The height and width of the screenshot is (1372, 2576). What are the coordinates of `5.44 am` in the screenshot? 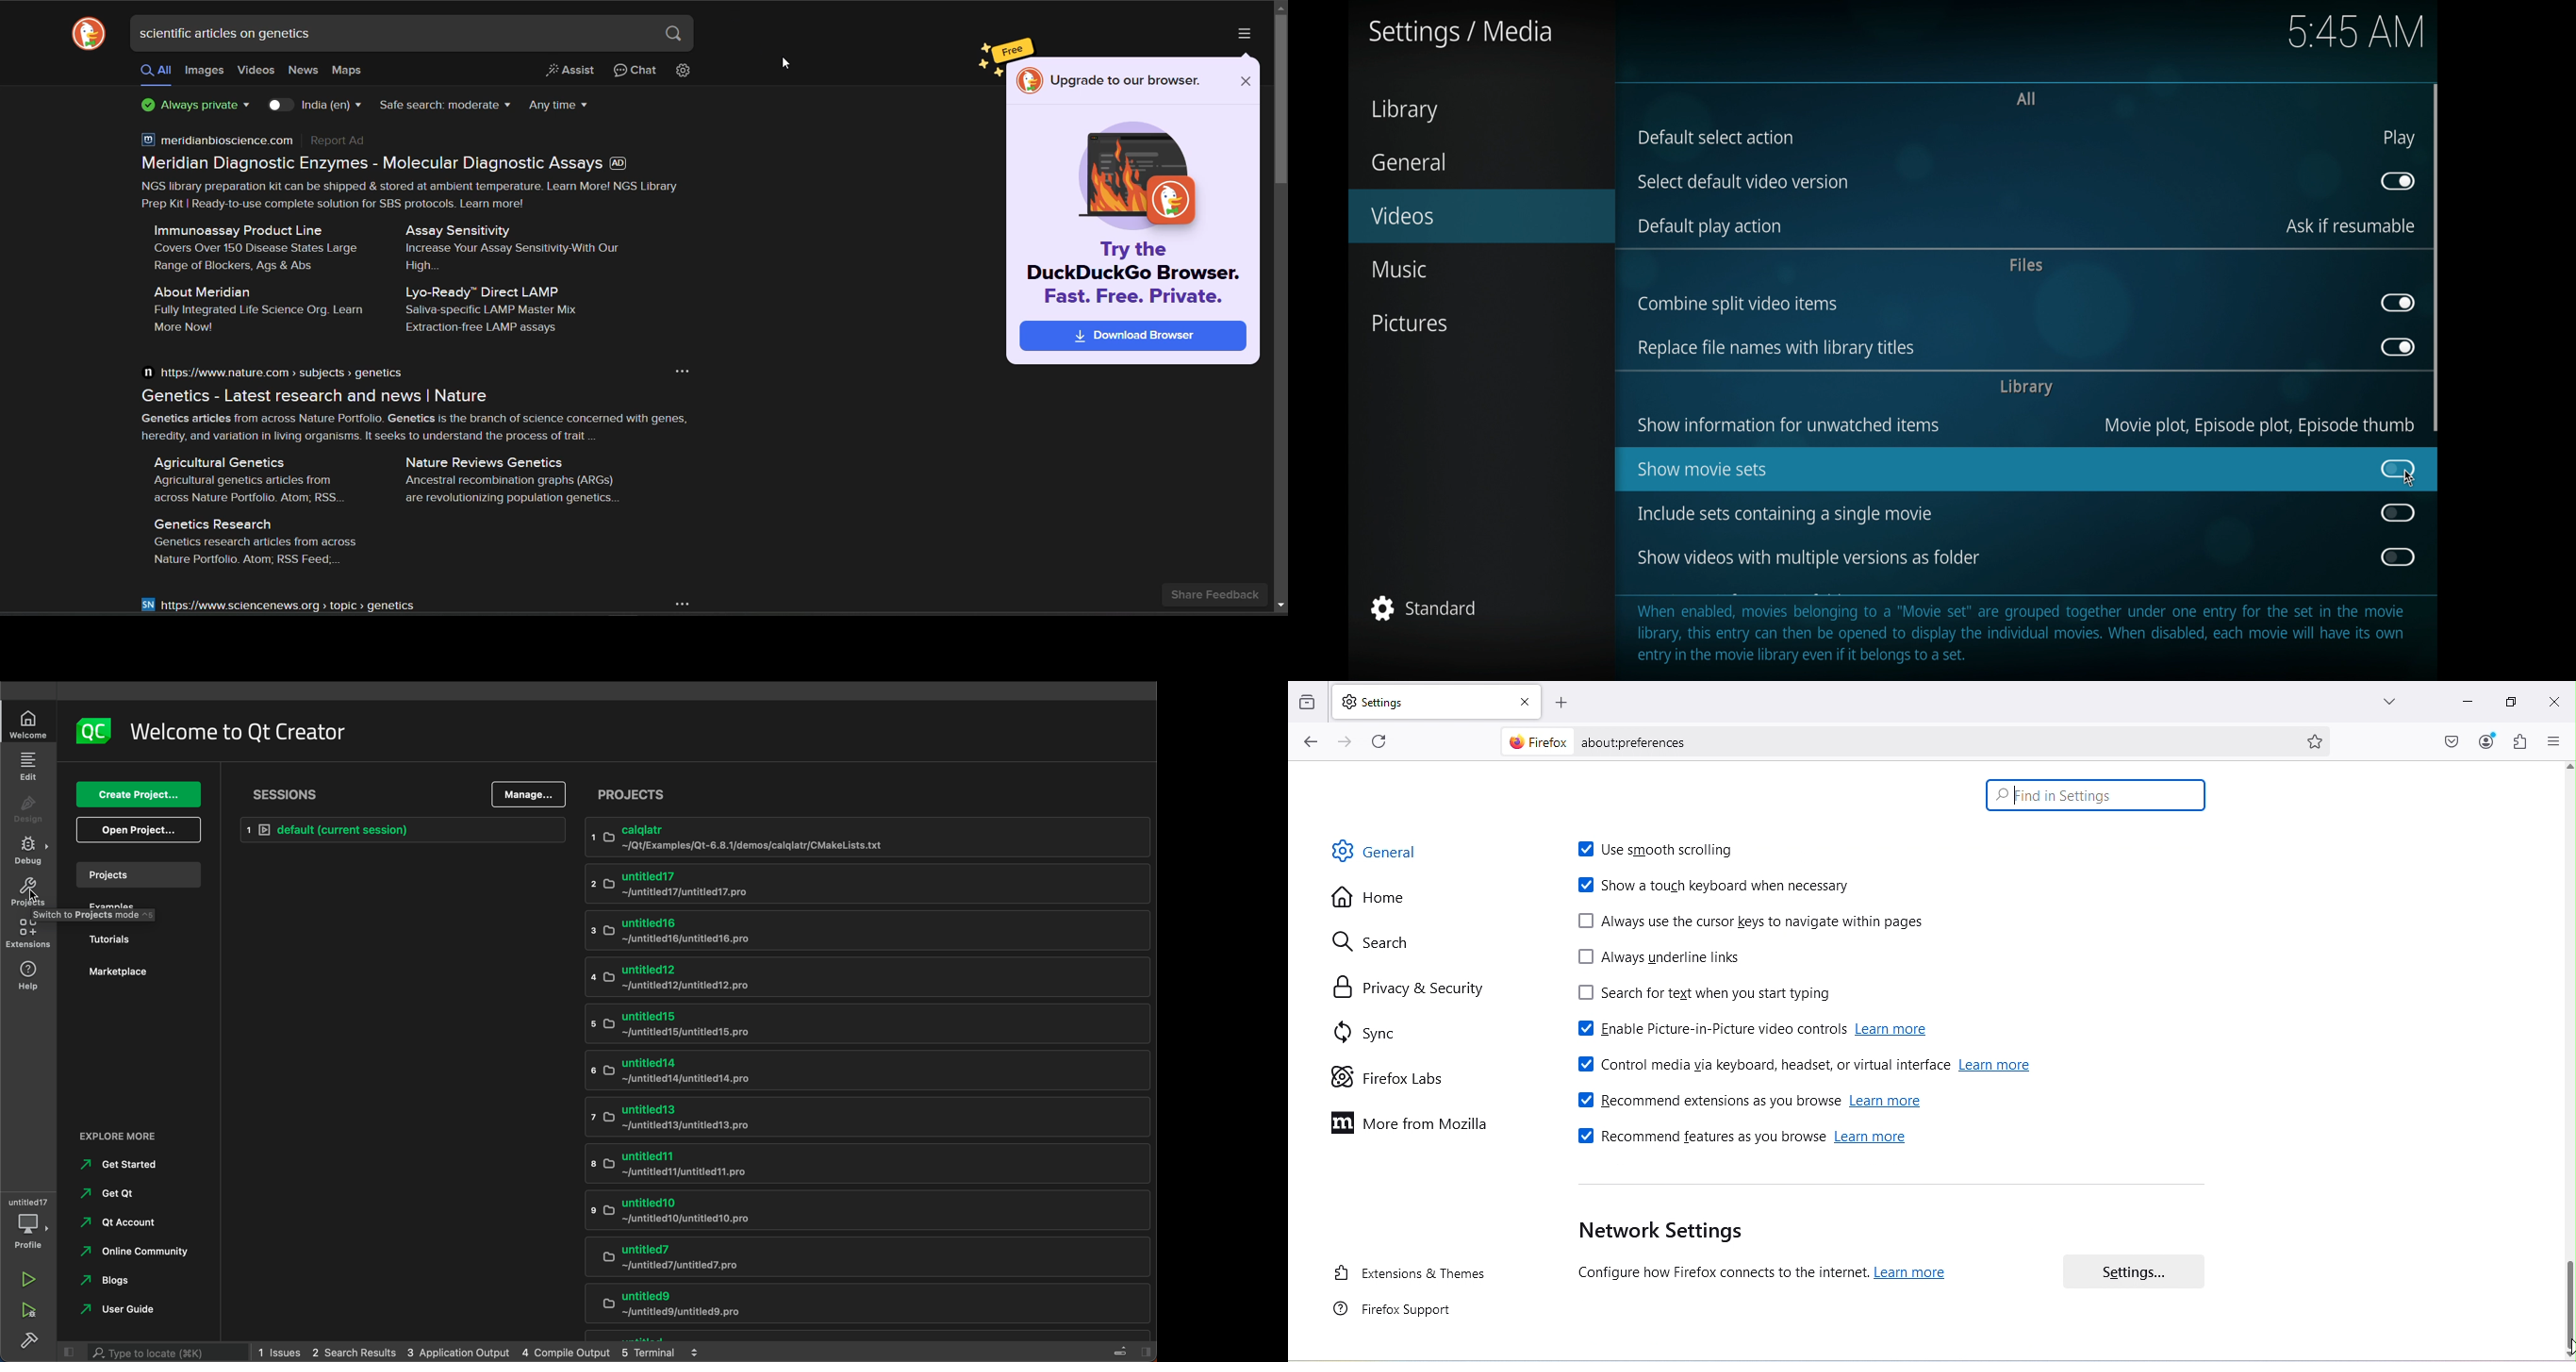 It's located at (2360, 33).